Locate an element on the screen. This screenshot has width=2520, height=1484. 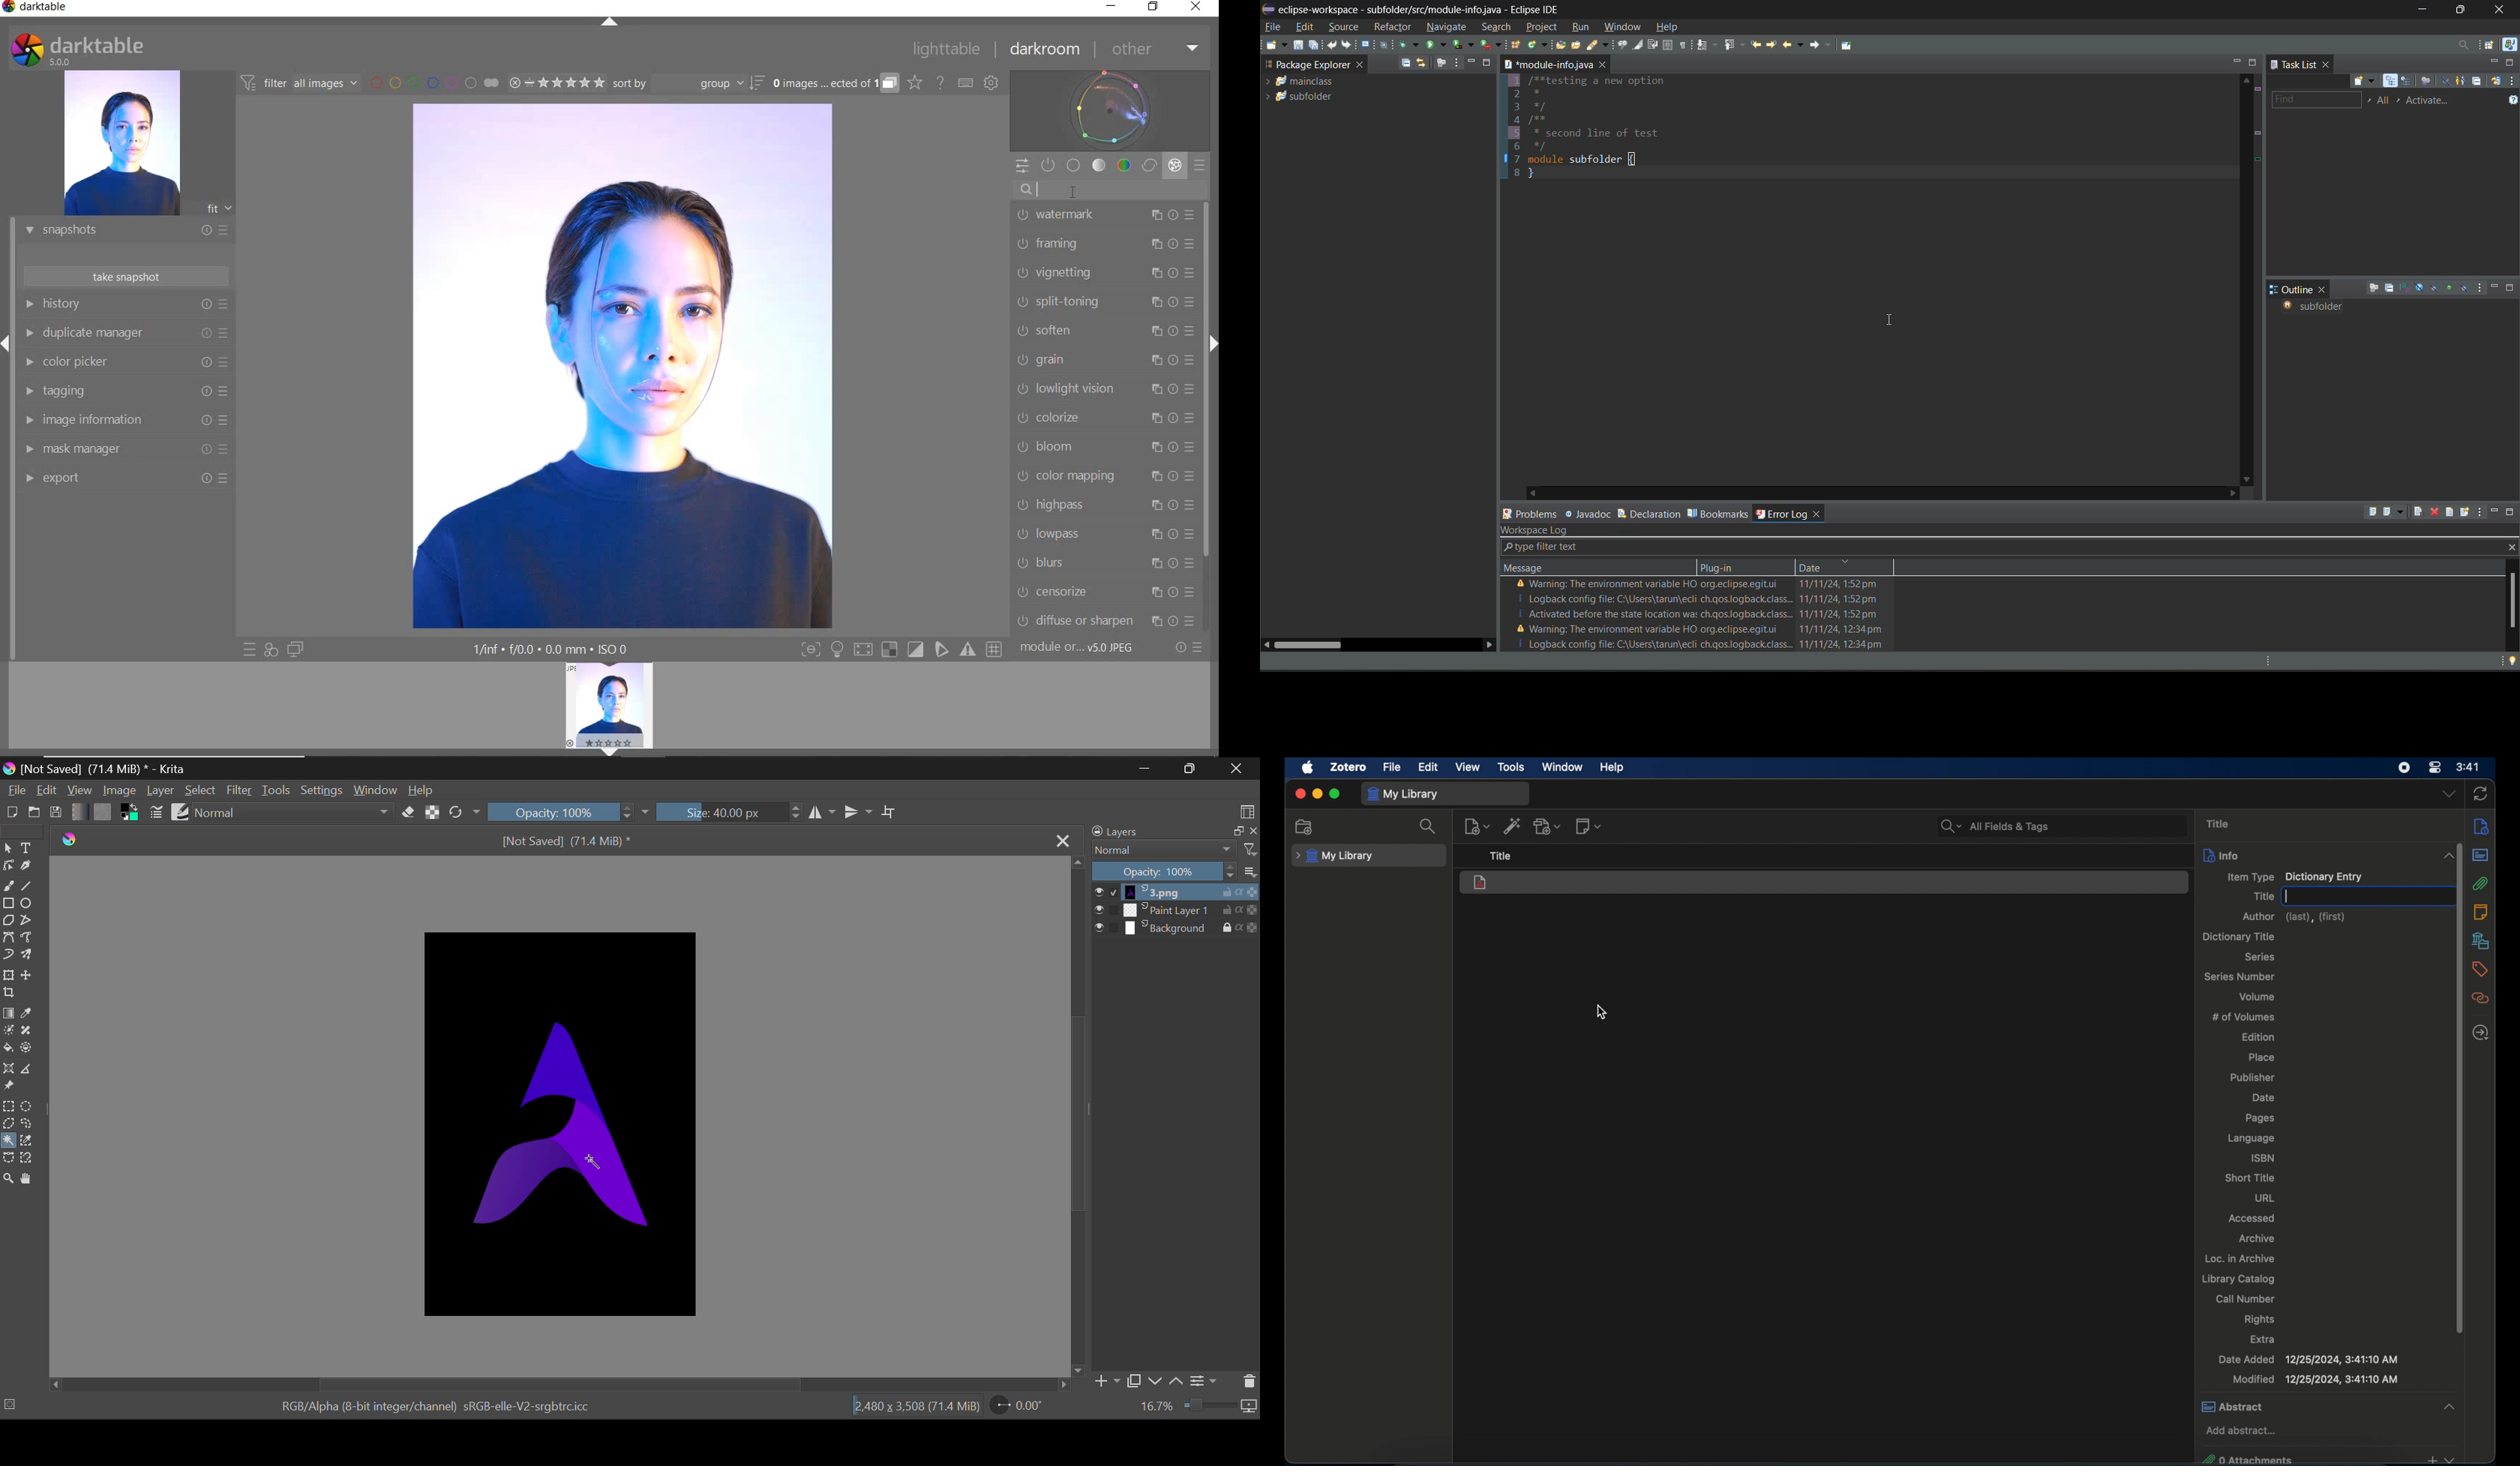
close is located at coordinates (2504, 10).